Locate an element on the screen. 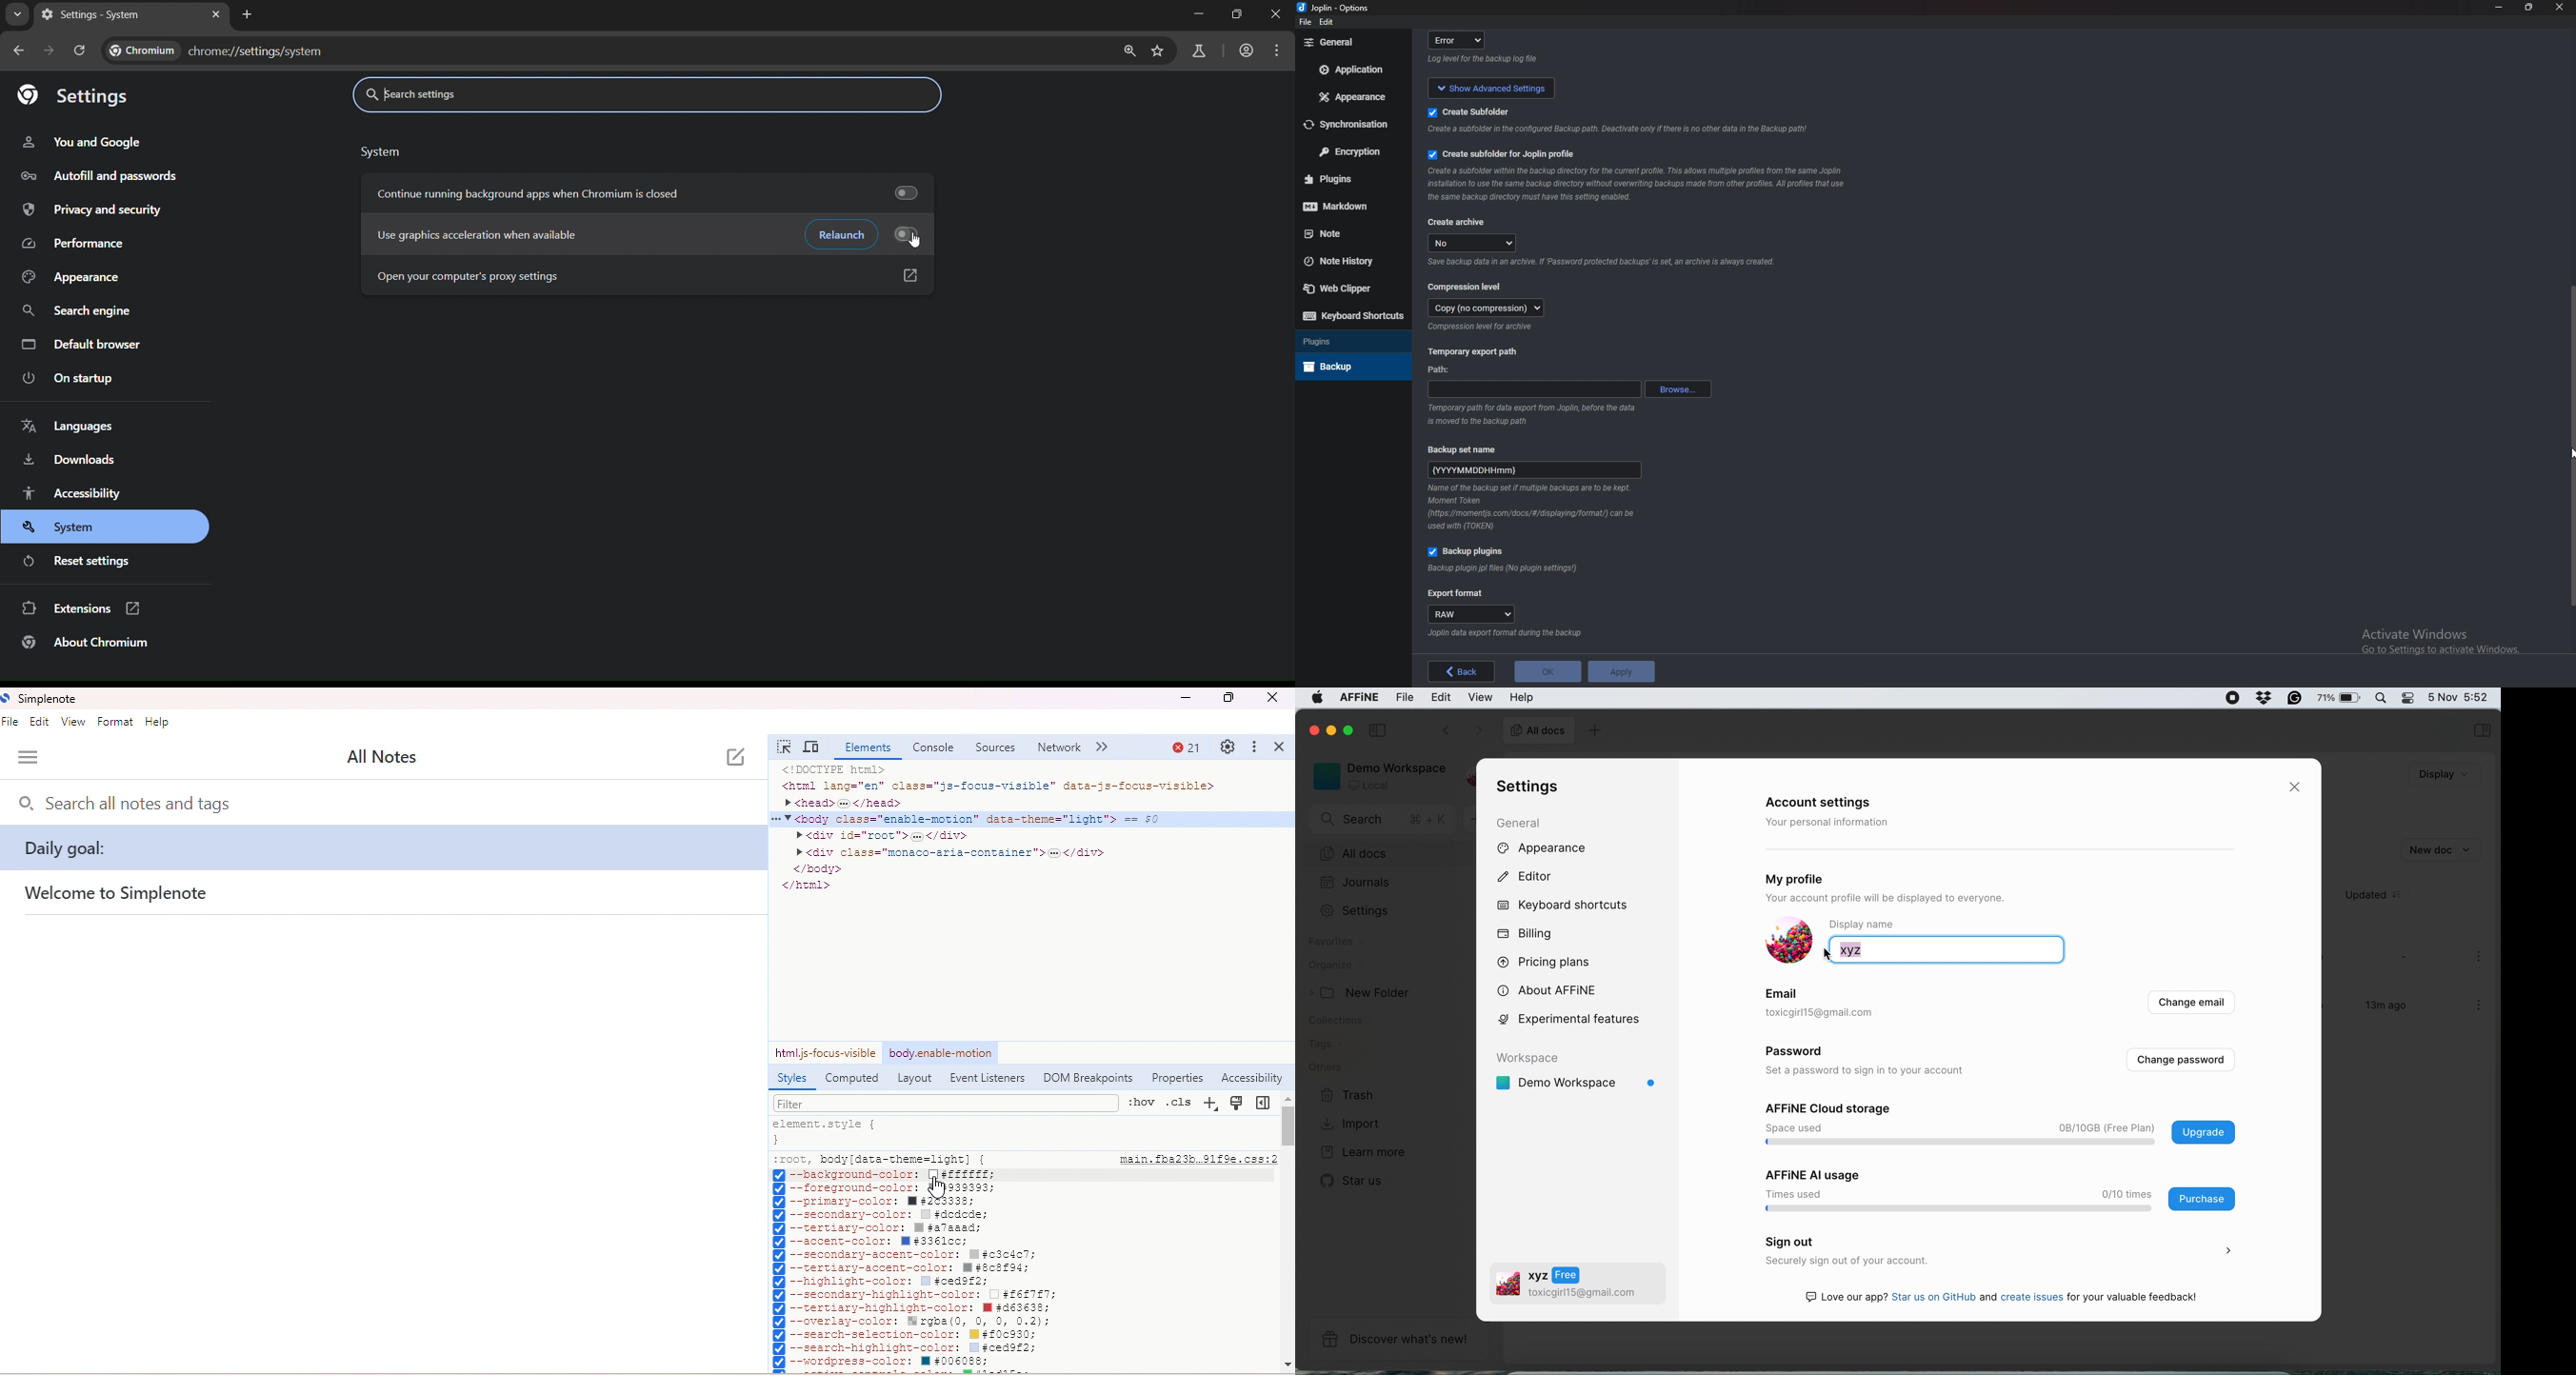  close is located at coordinates (1273, 699).